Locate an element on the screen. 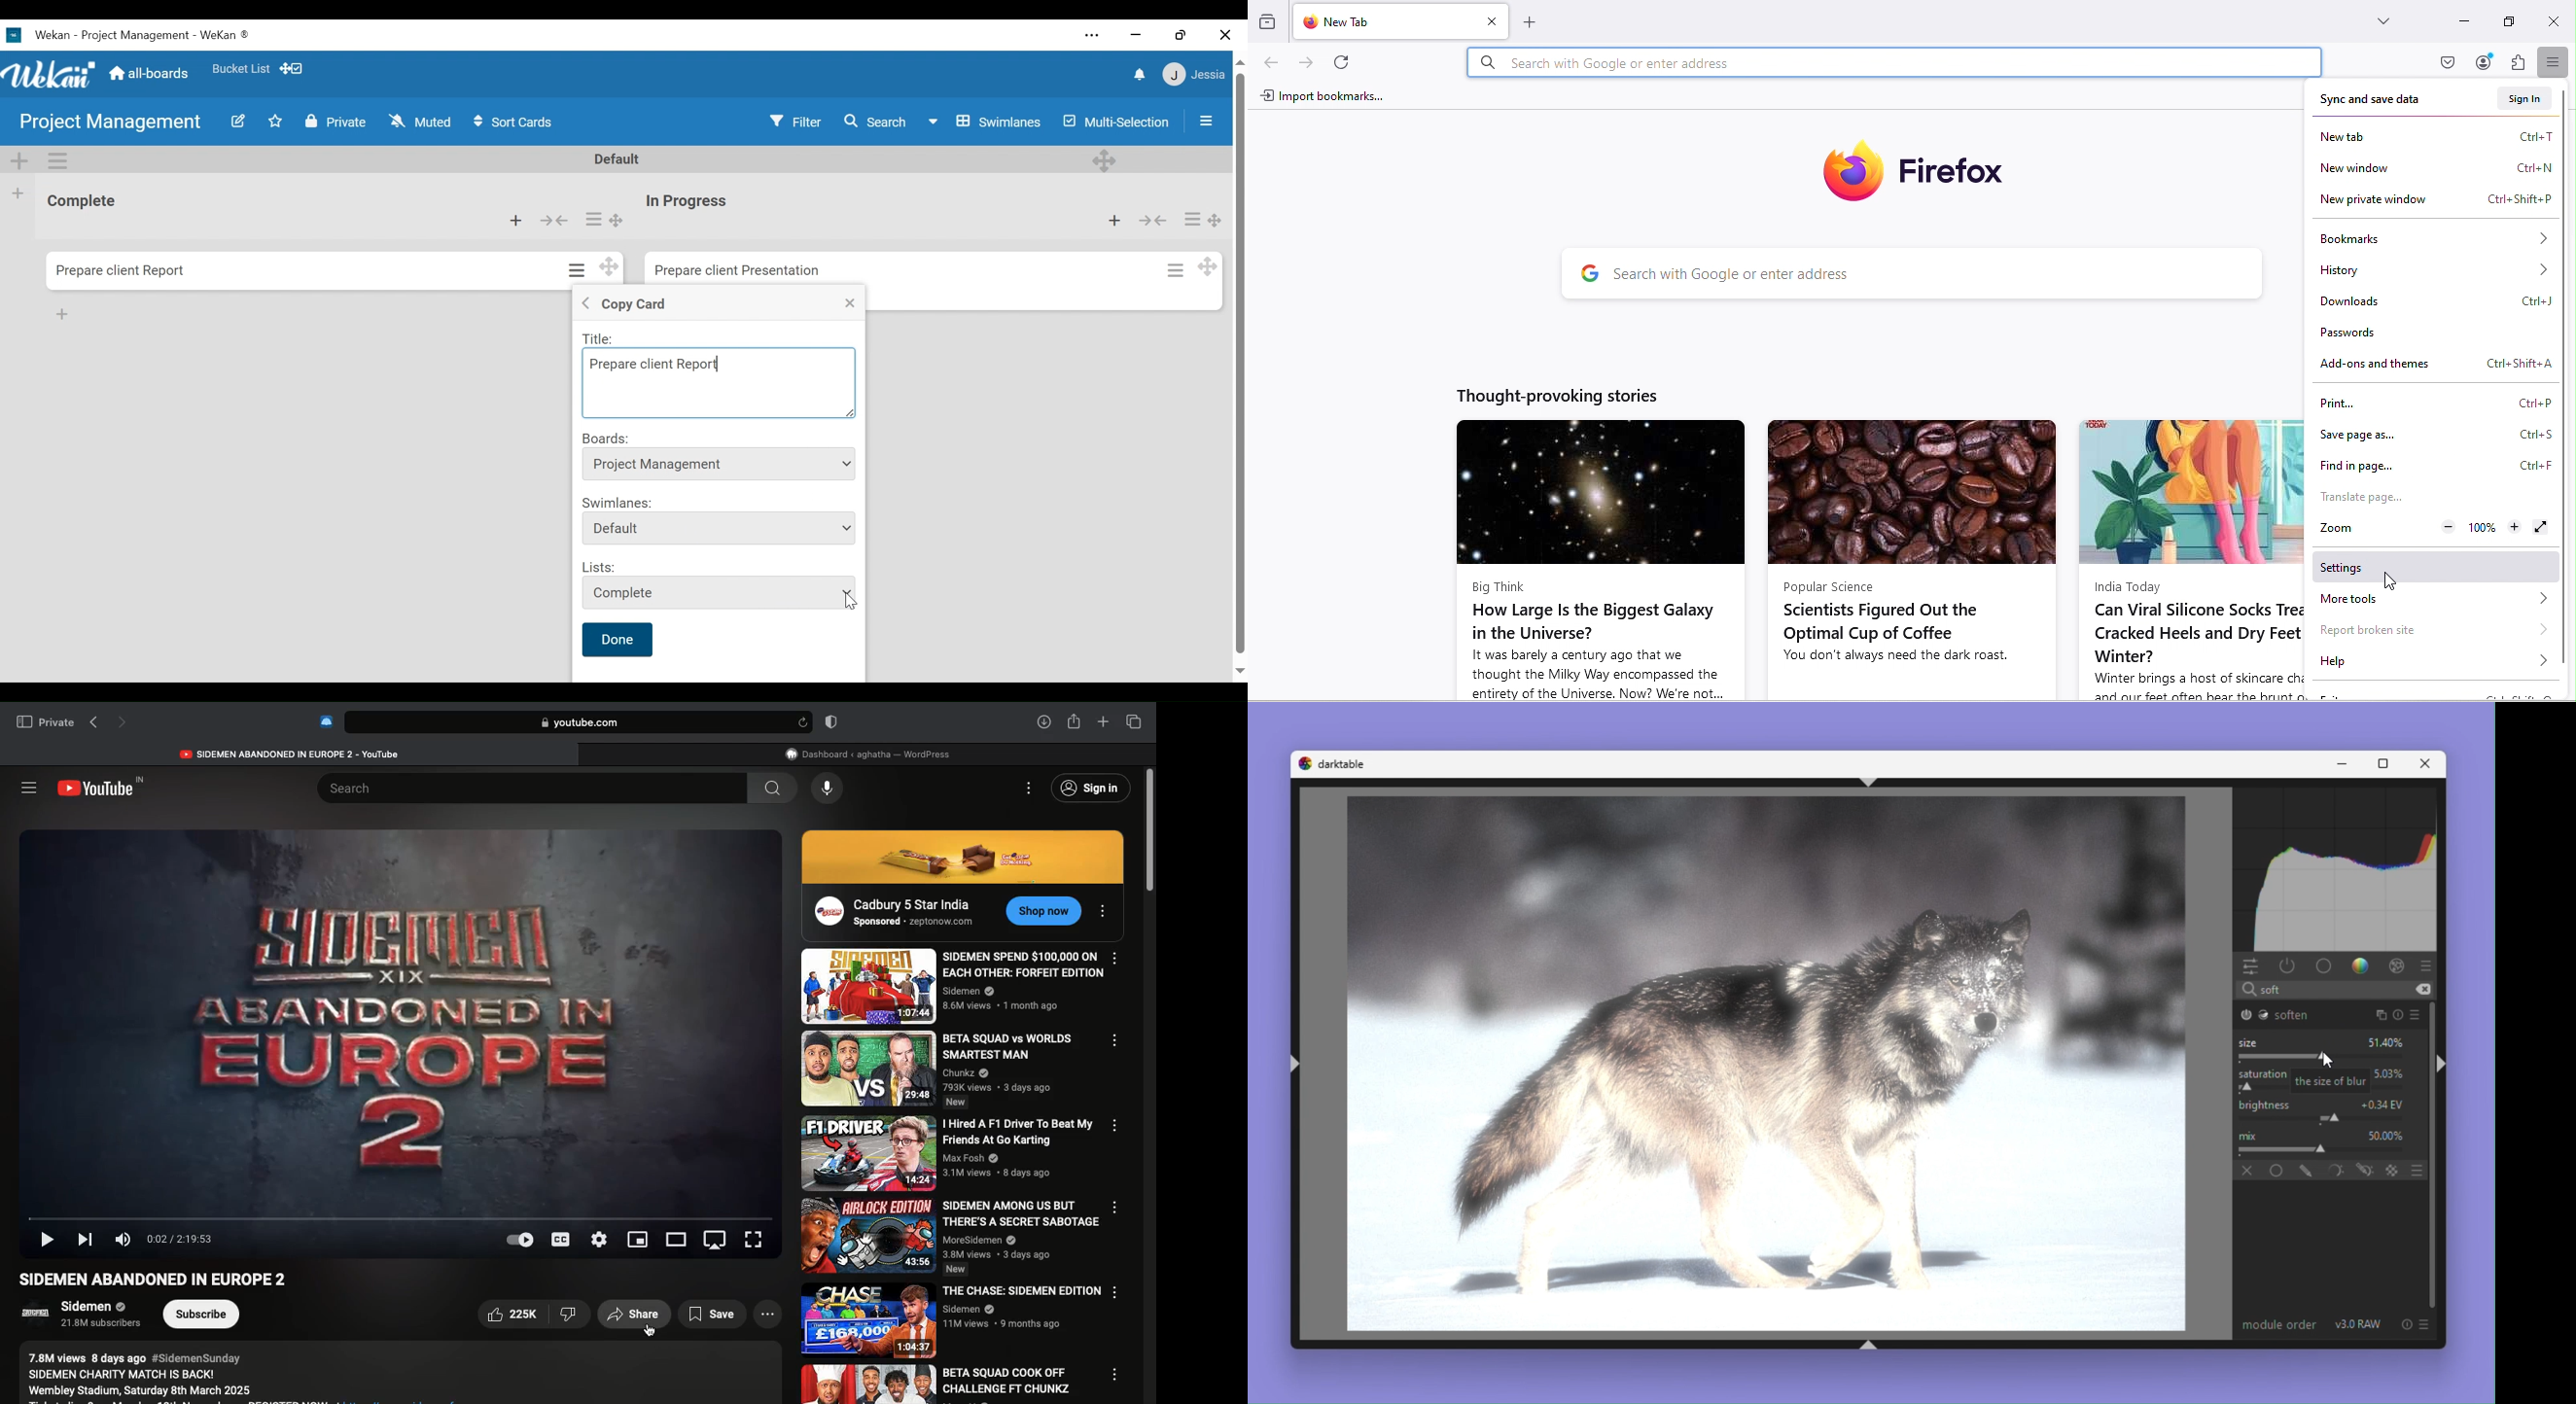 The image size is (2576, 1428). Zoom out is located at coordinates (2445, 530).